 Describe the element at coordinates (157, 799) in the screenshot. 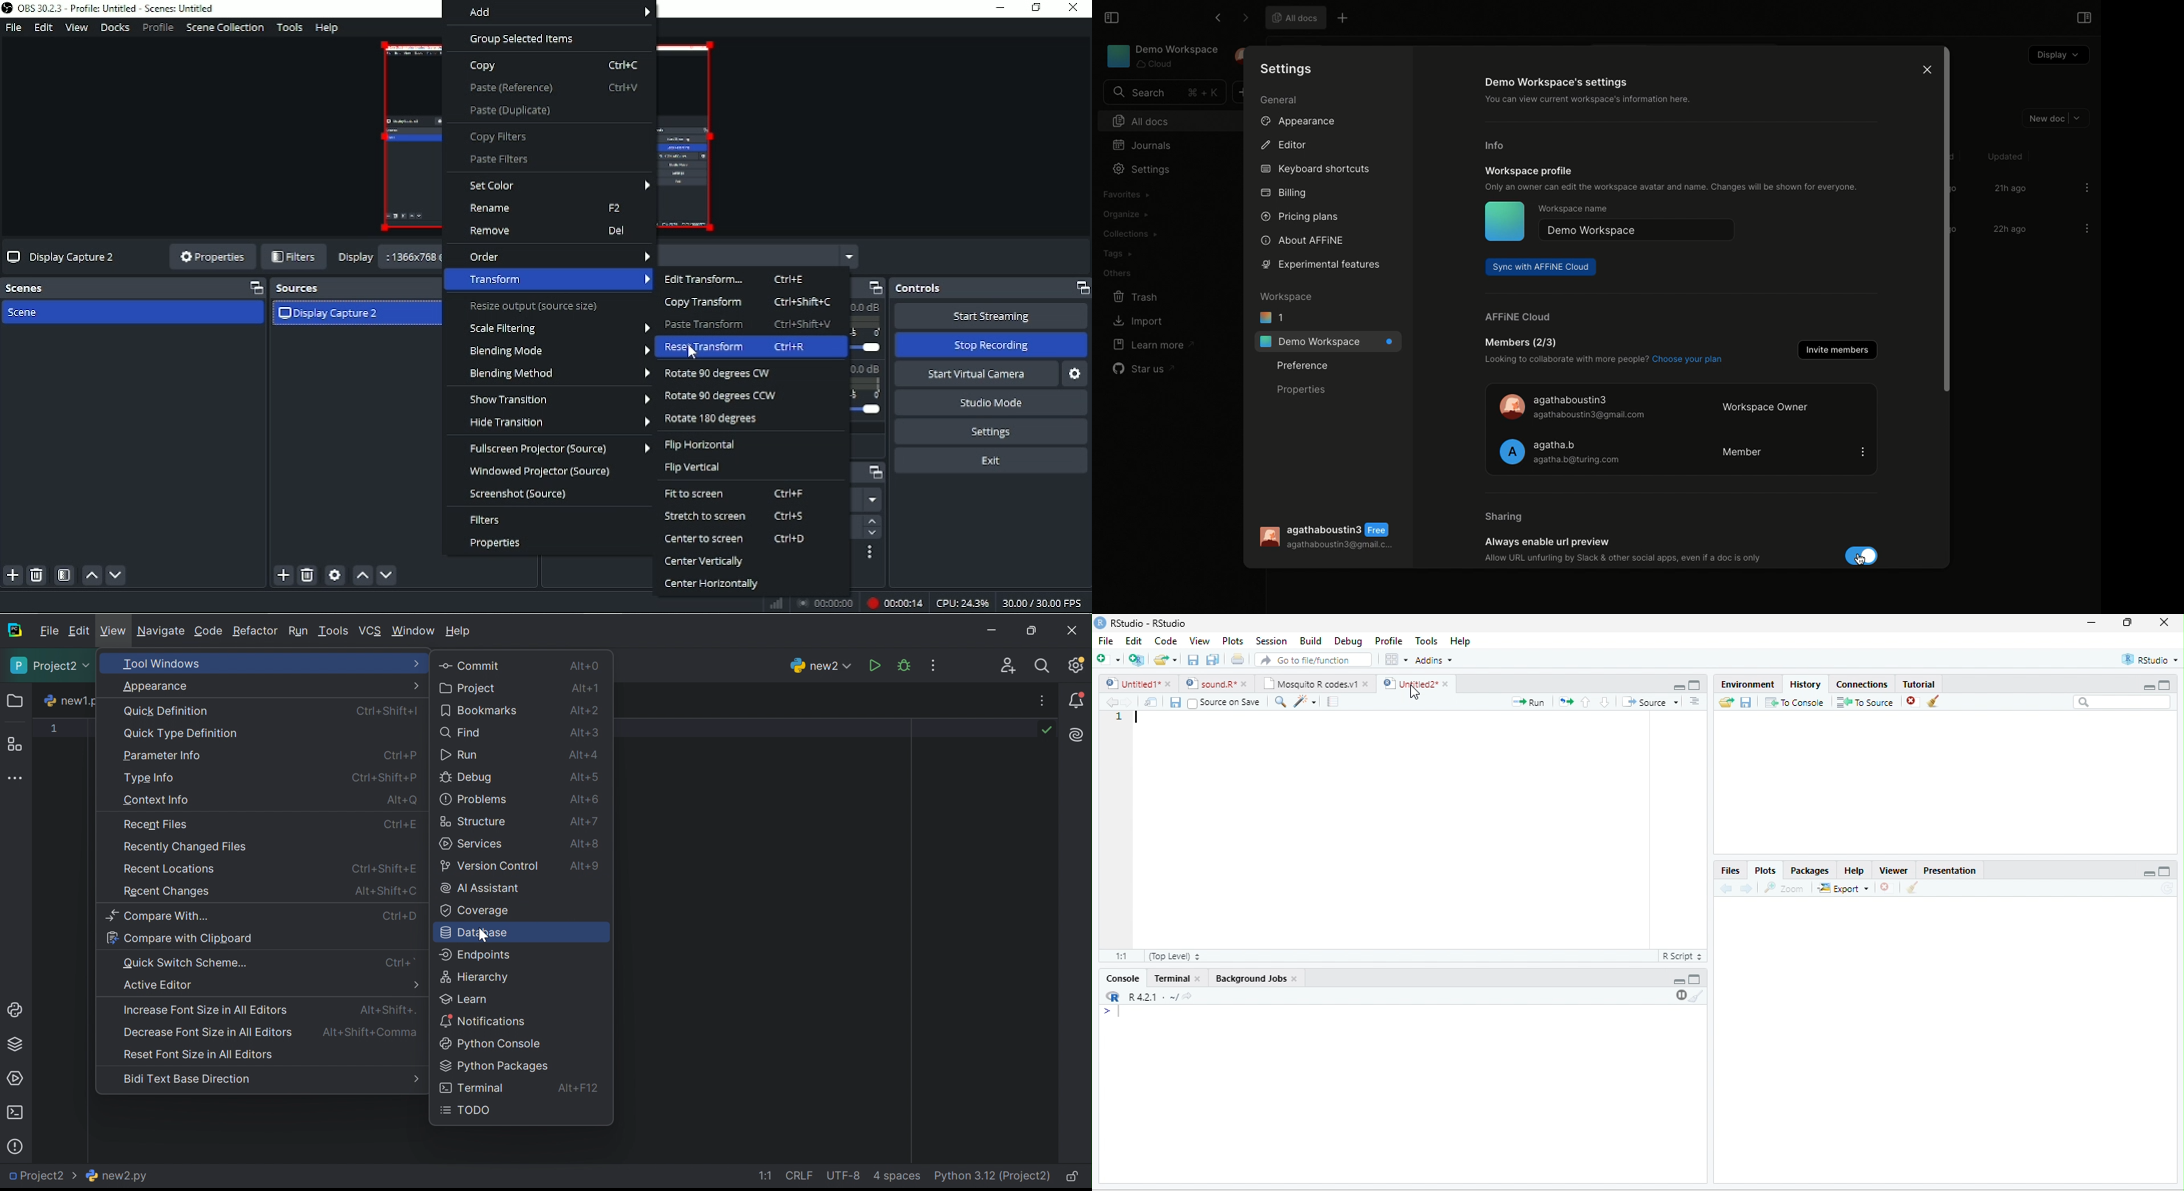

I see `Context info` at that location.